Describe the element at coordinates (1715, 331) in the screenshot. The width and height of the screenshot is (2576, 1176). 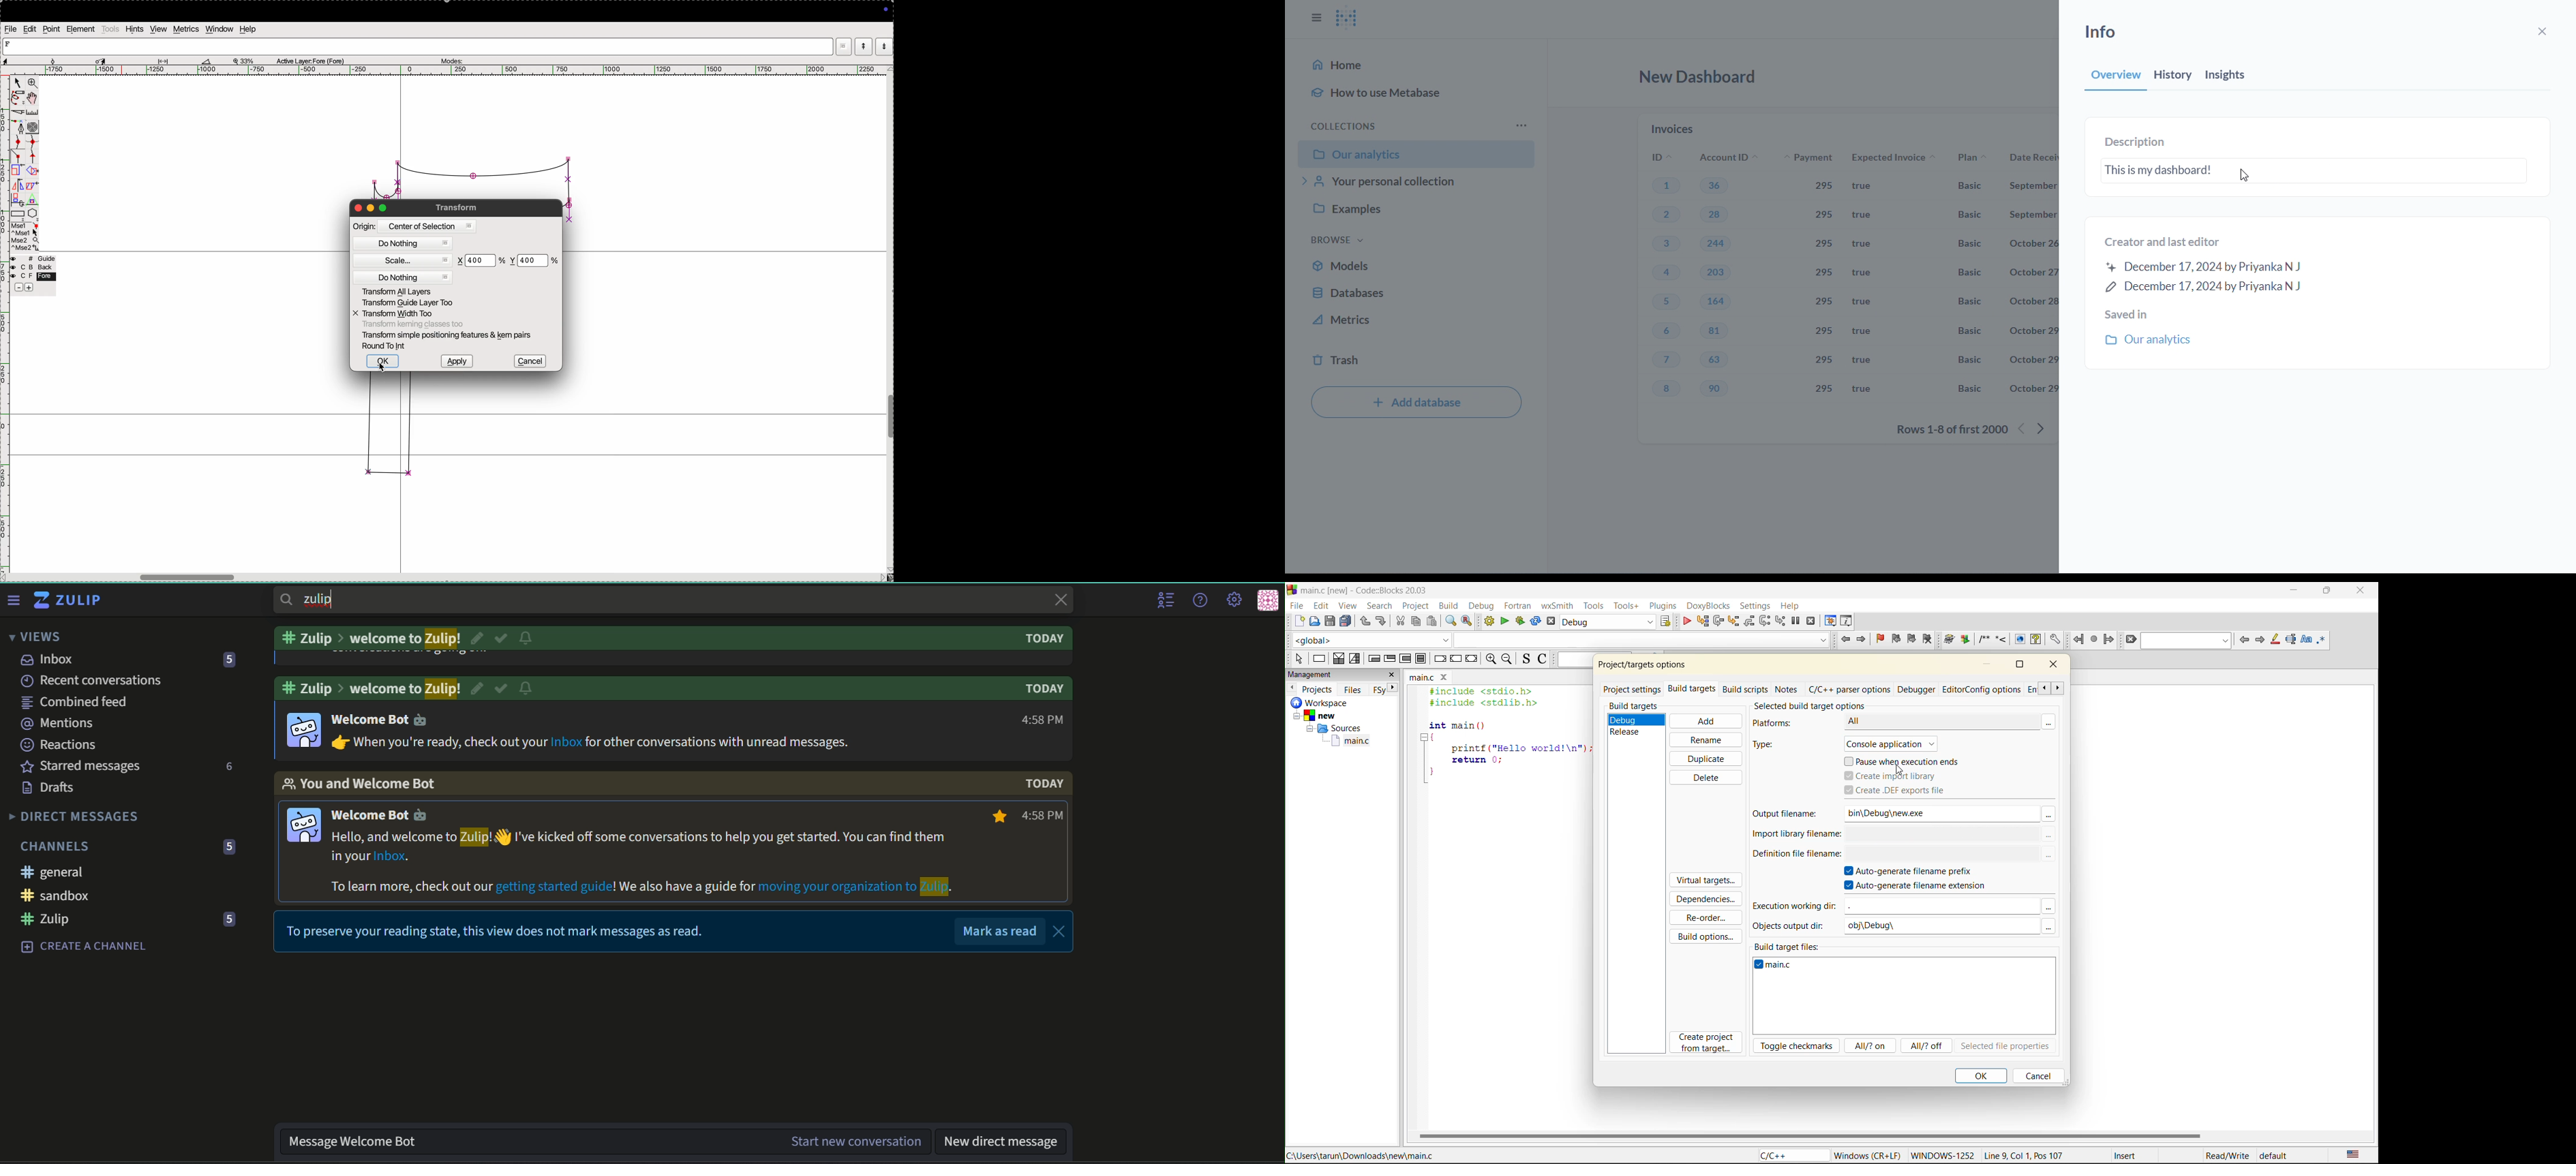
I see `81` at that location.